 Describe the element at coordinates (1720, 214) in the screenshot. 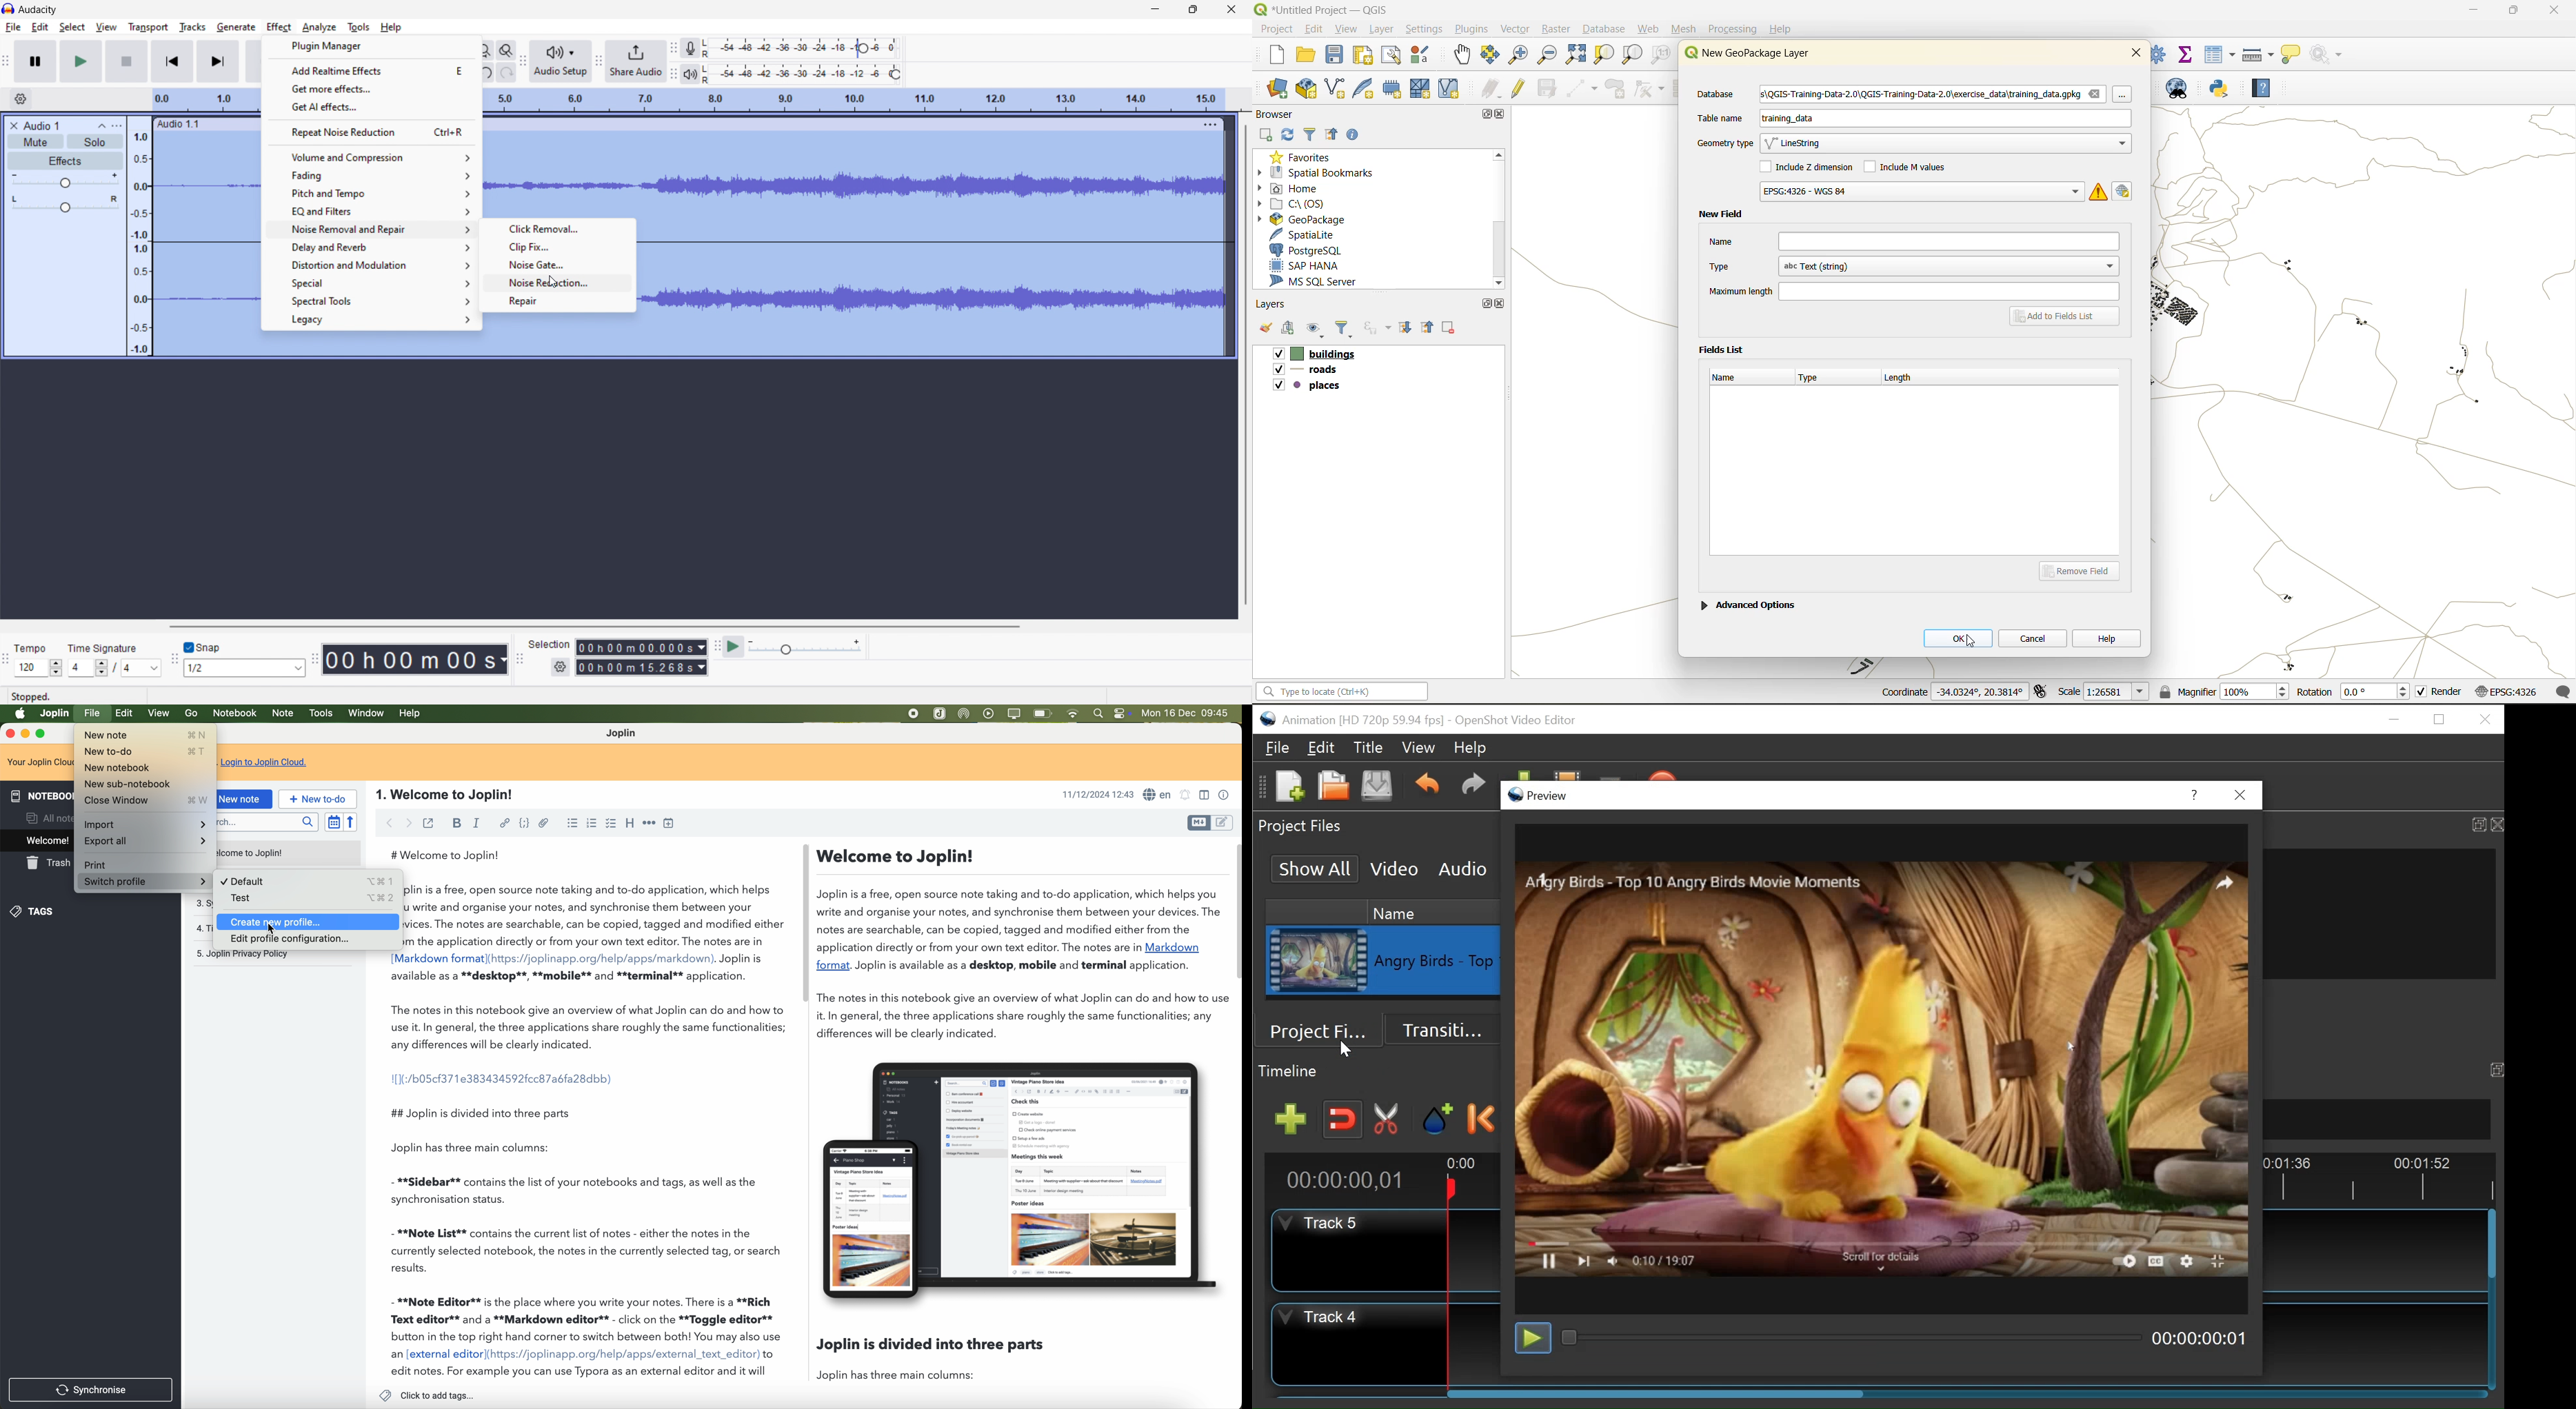

I see `new field` at that location.